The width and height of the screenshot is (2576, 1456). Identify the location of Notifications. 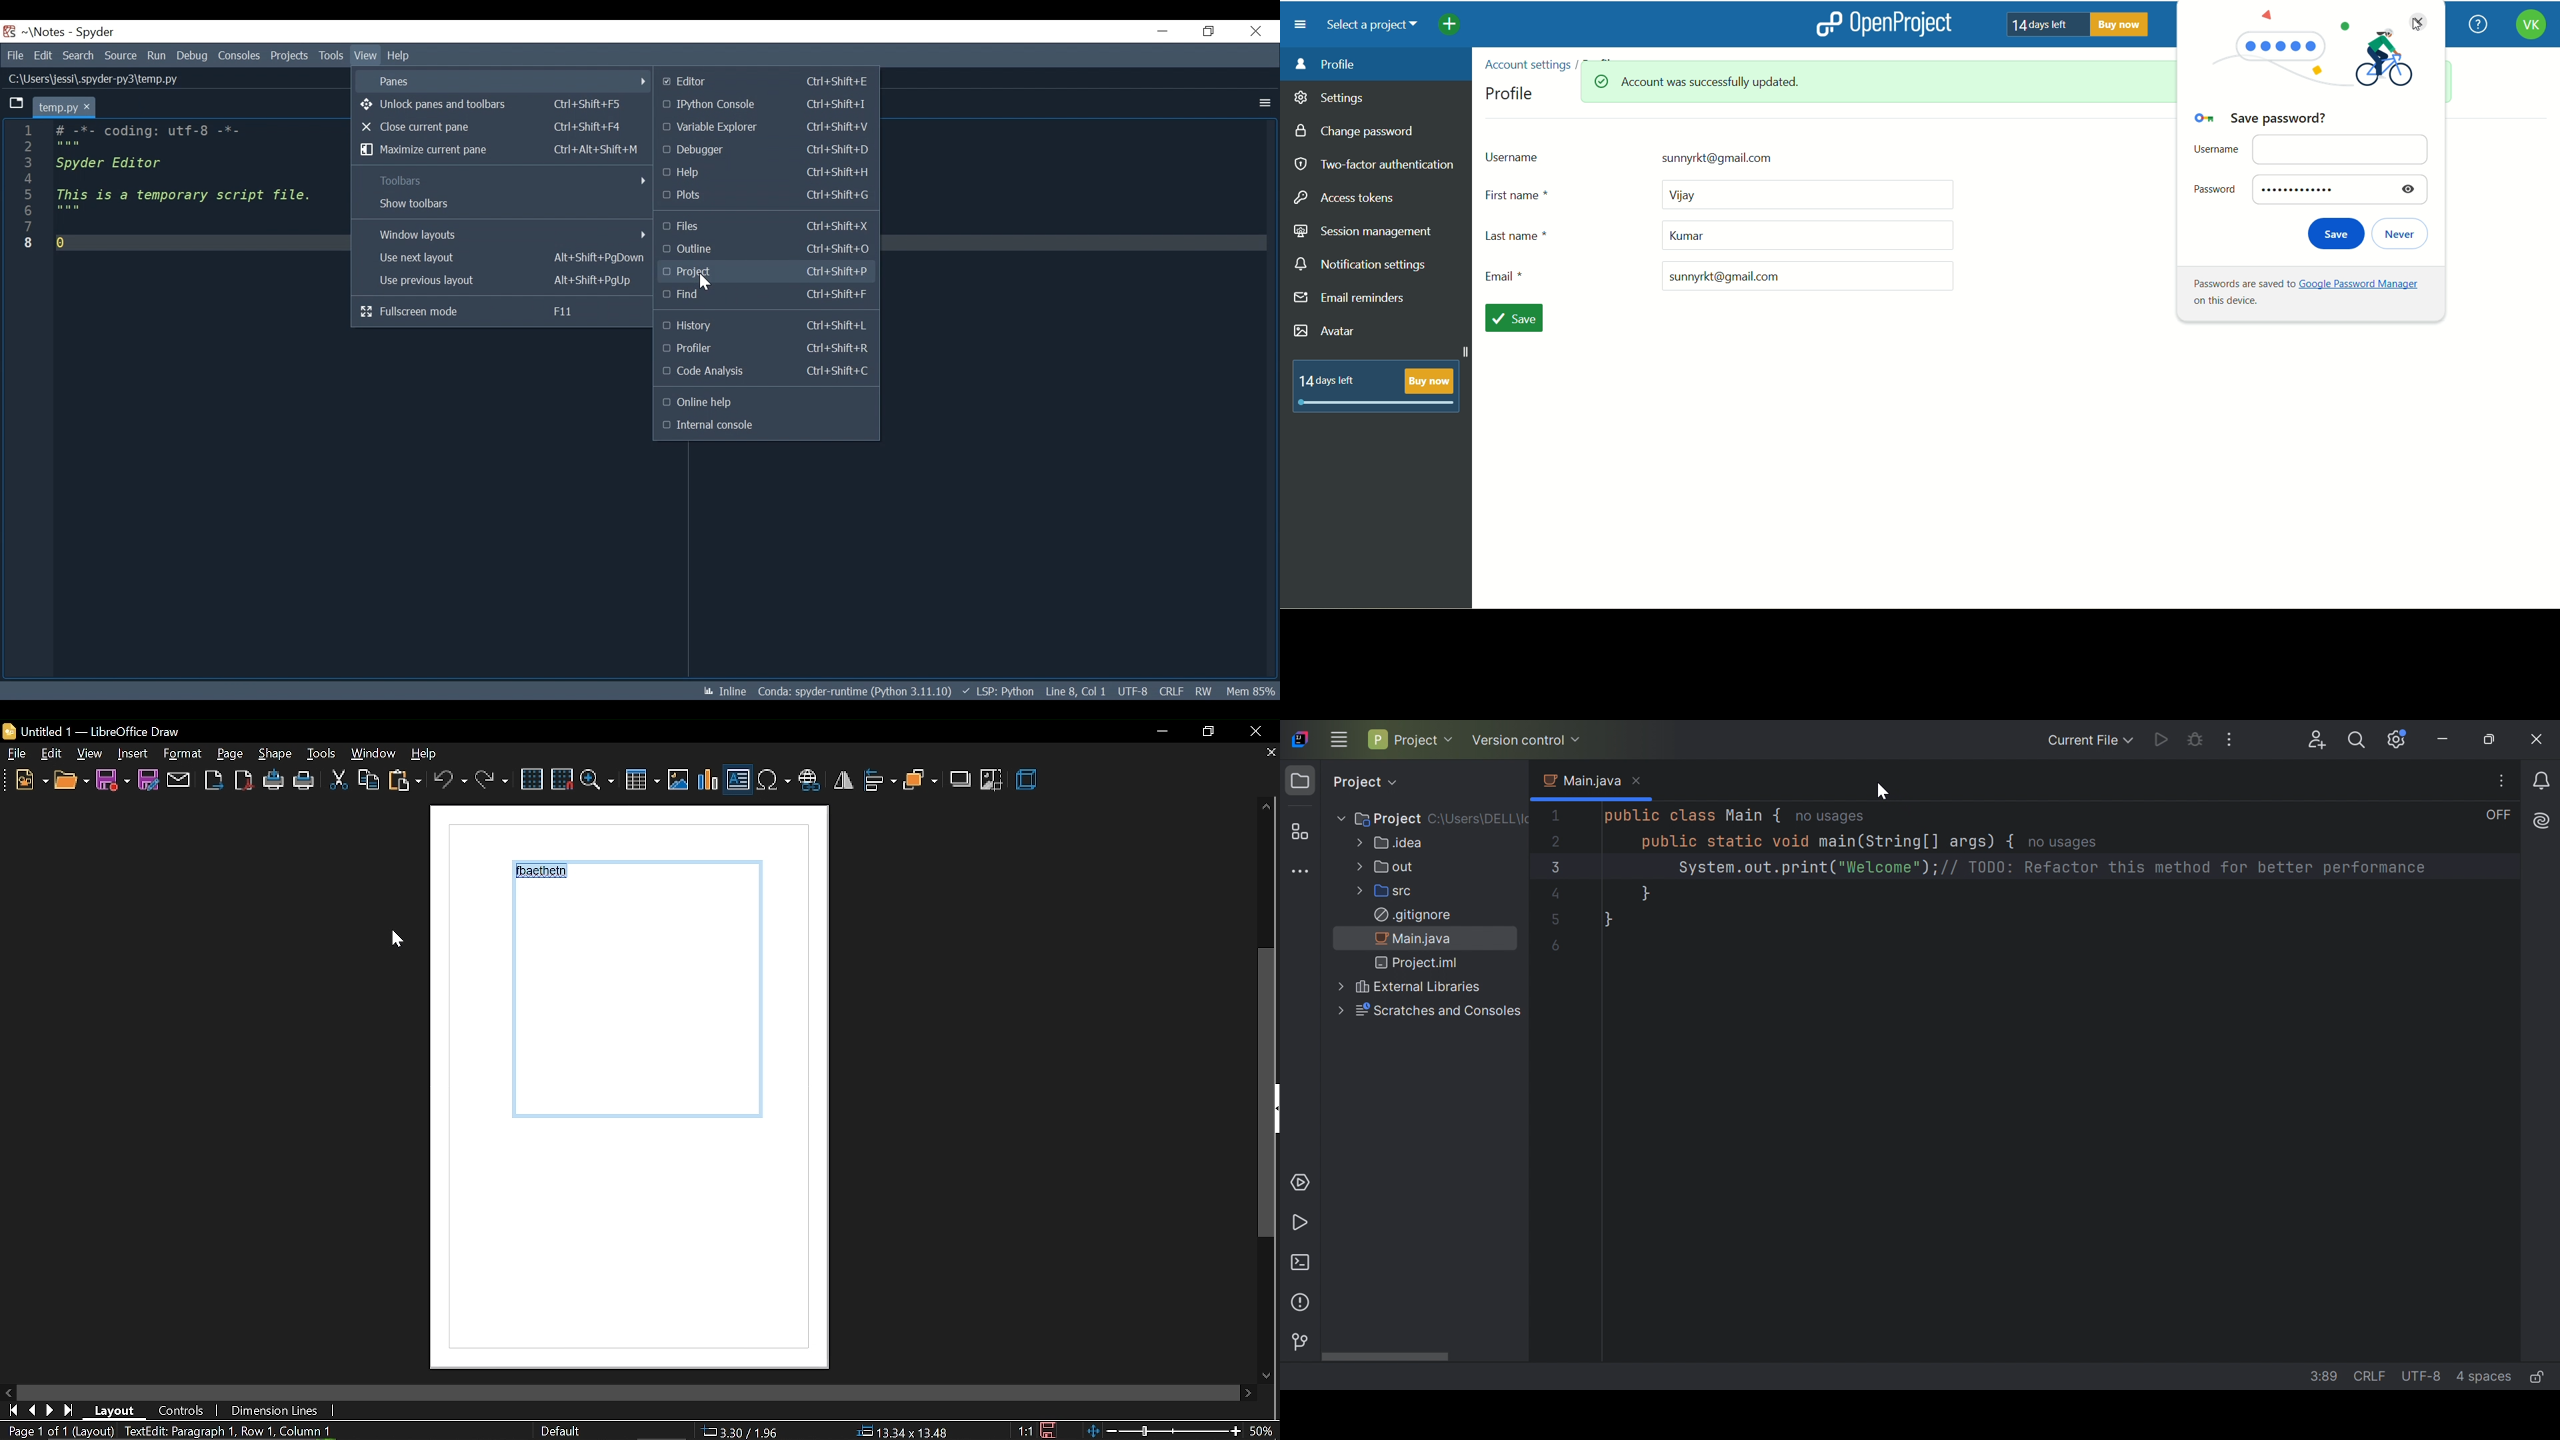
(2543, 782).